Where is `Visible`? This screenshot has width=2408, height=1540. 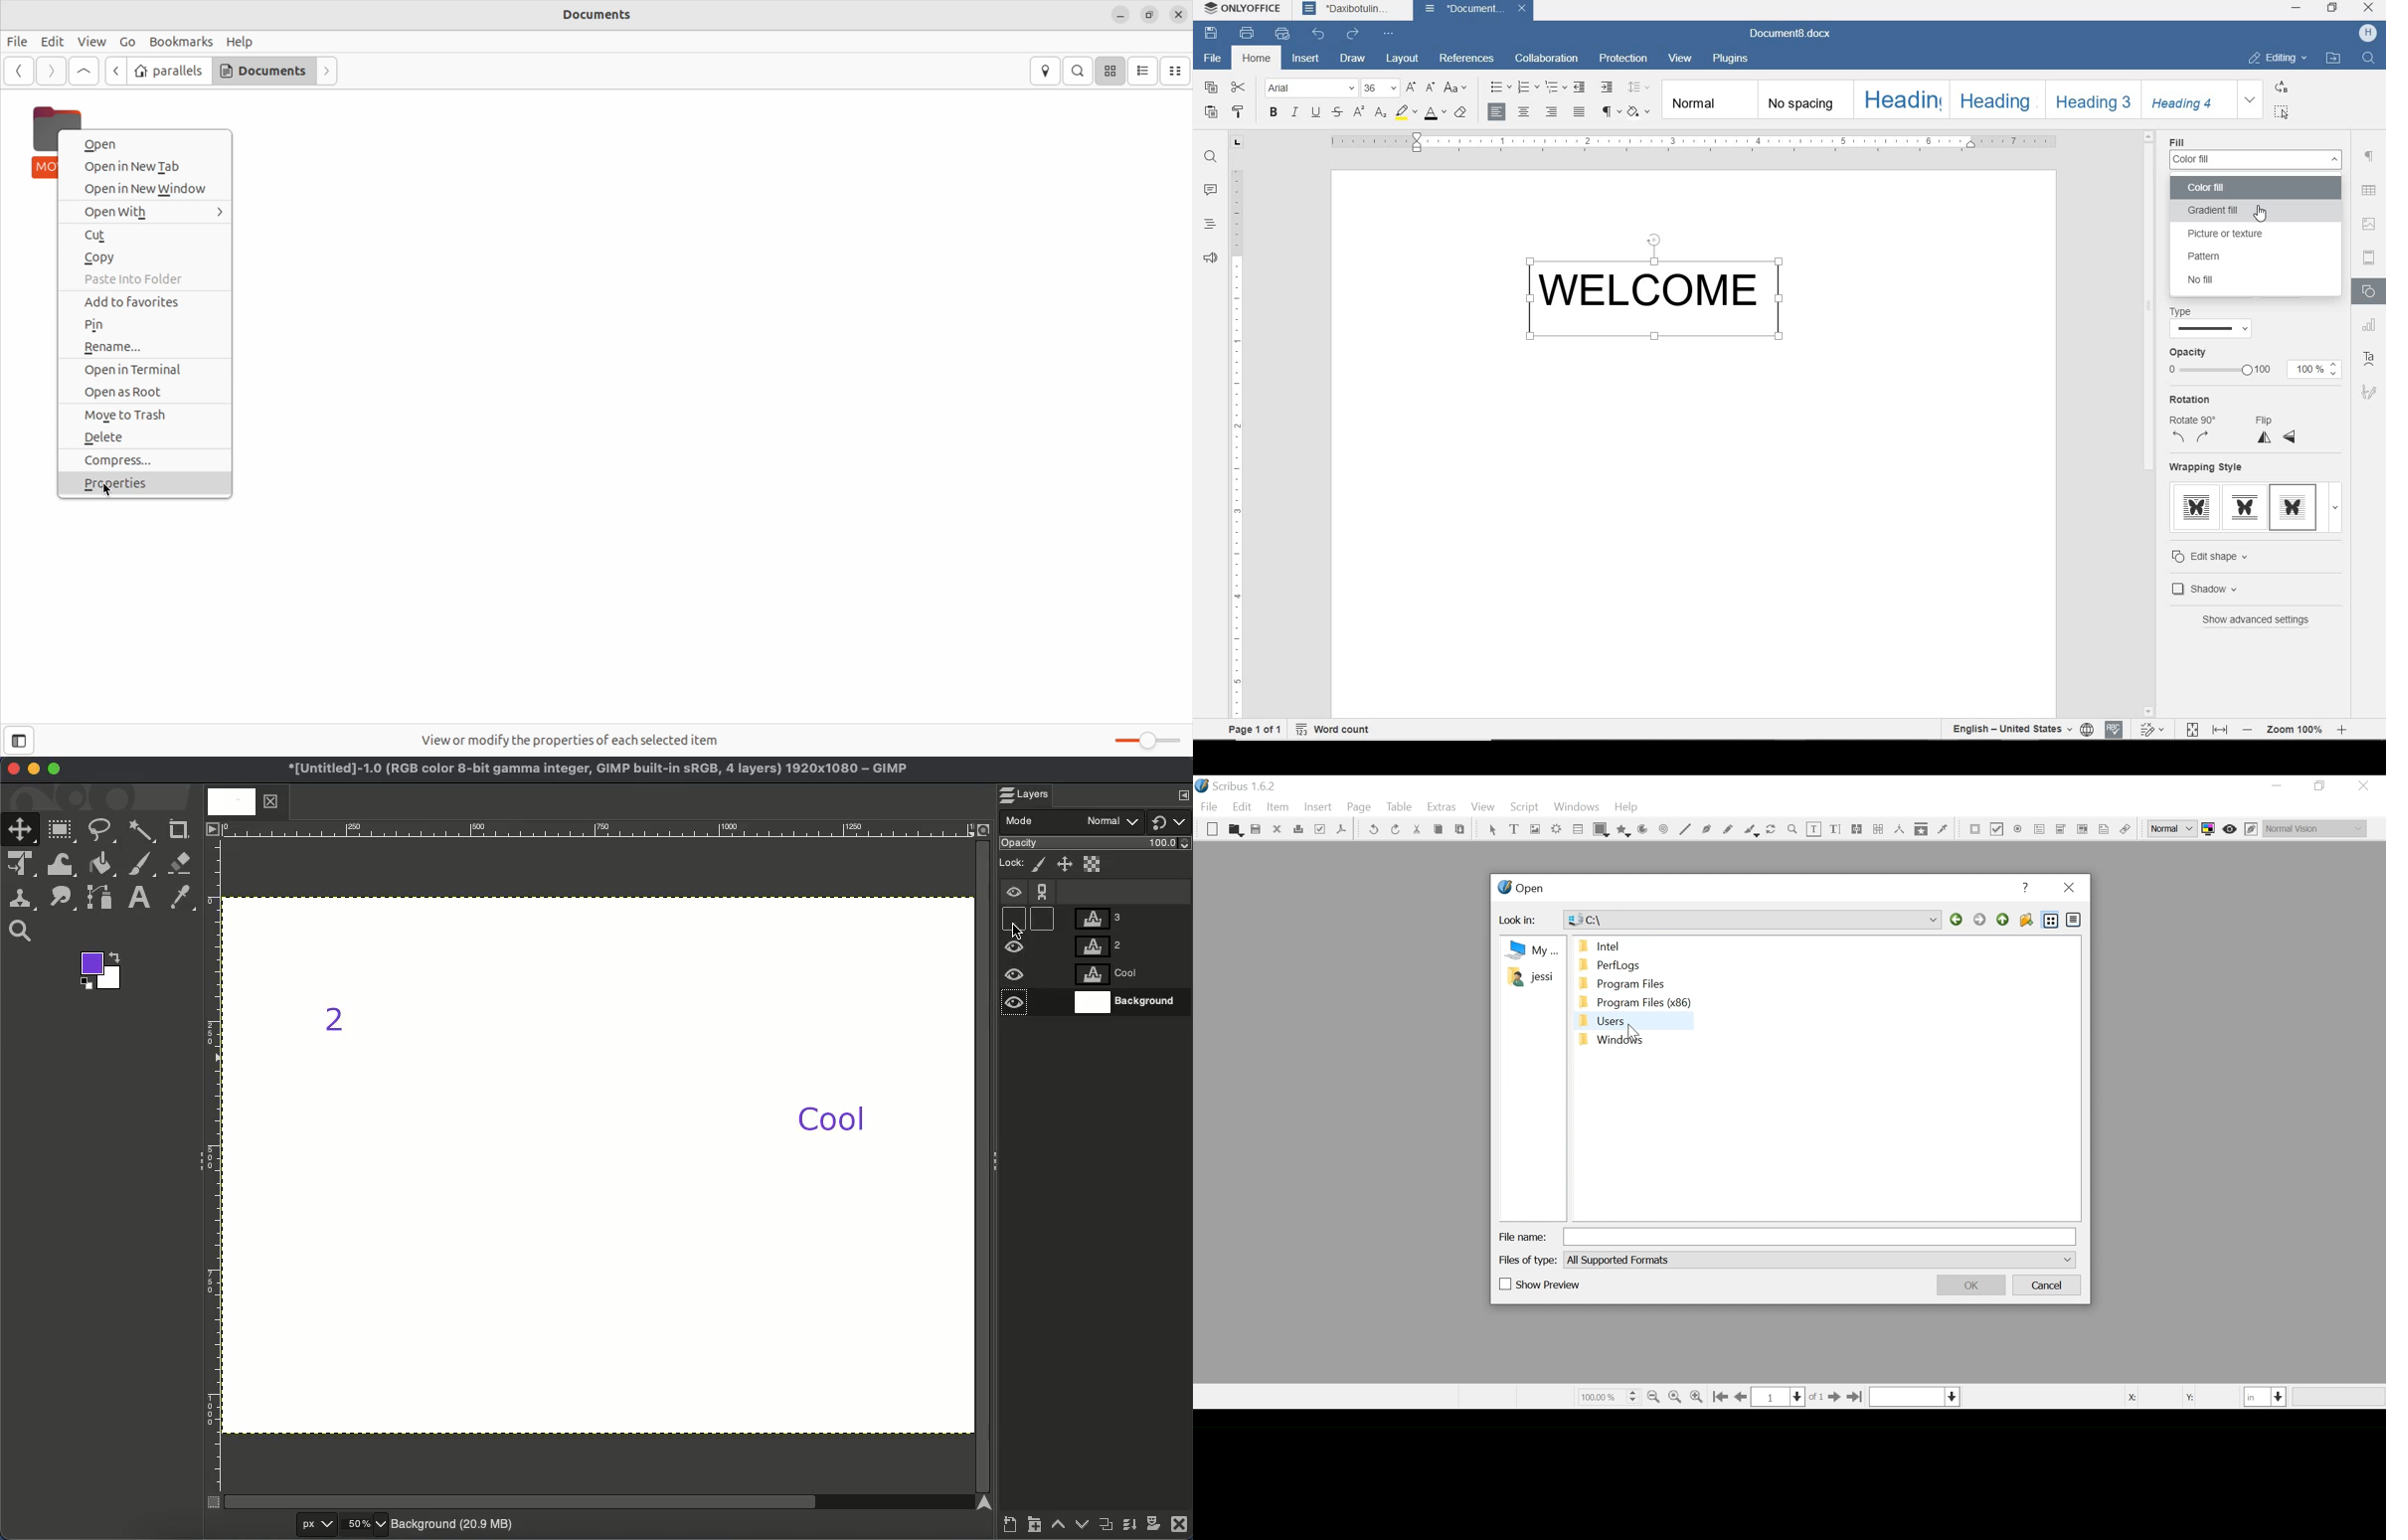
Visible is located at coordinates (1012, 896).